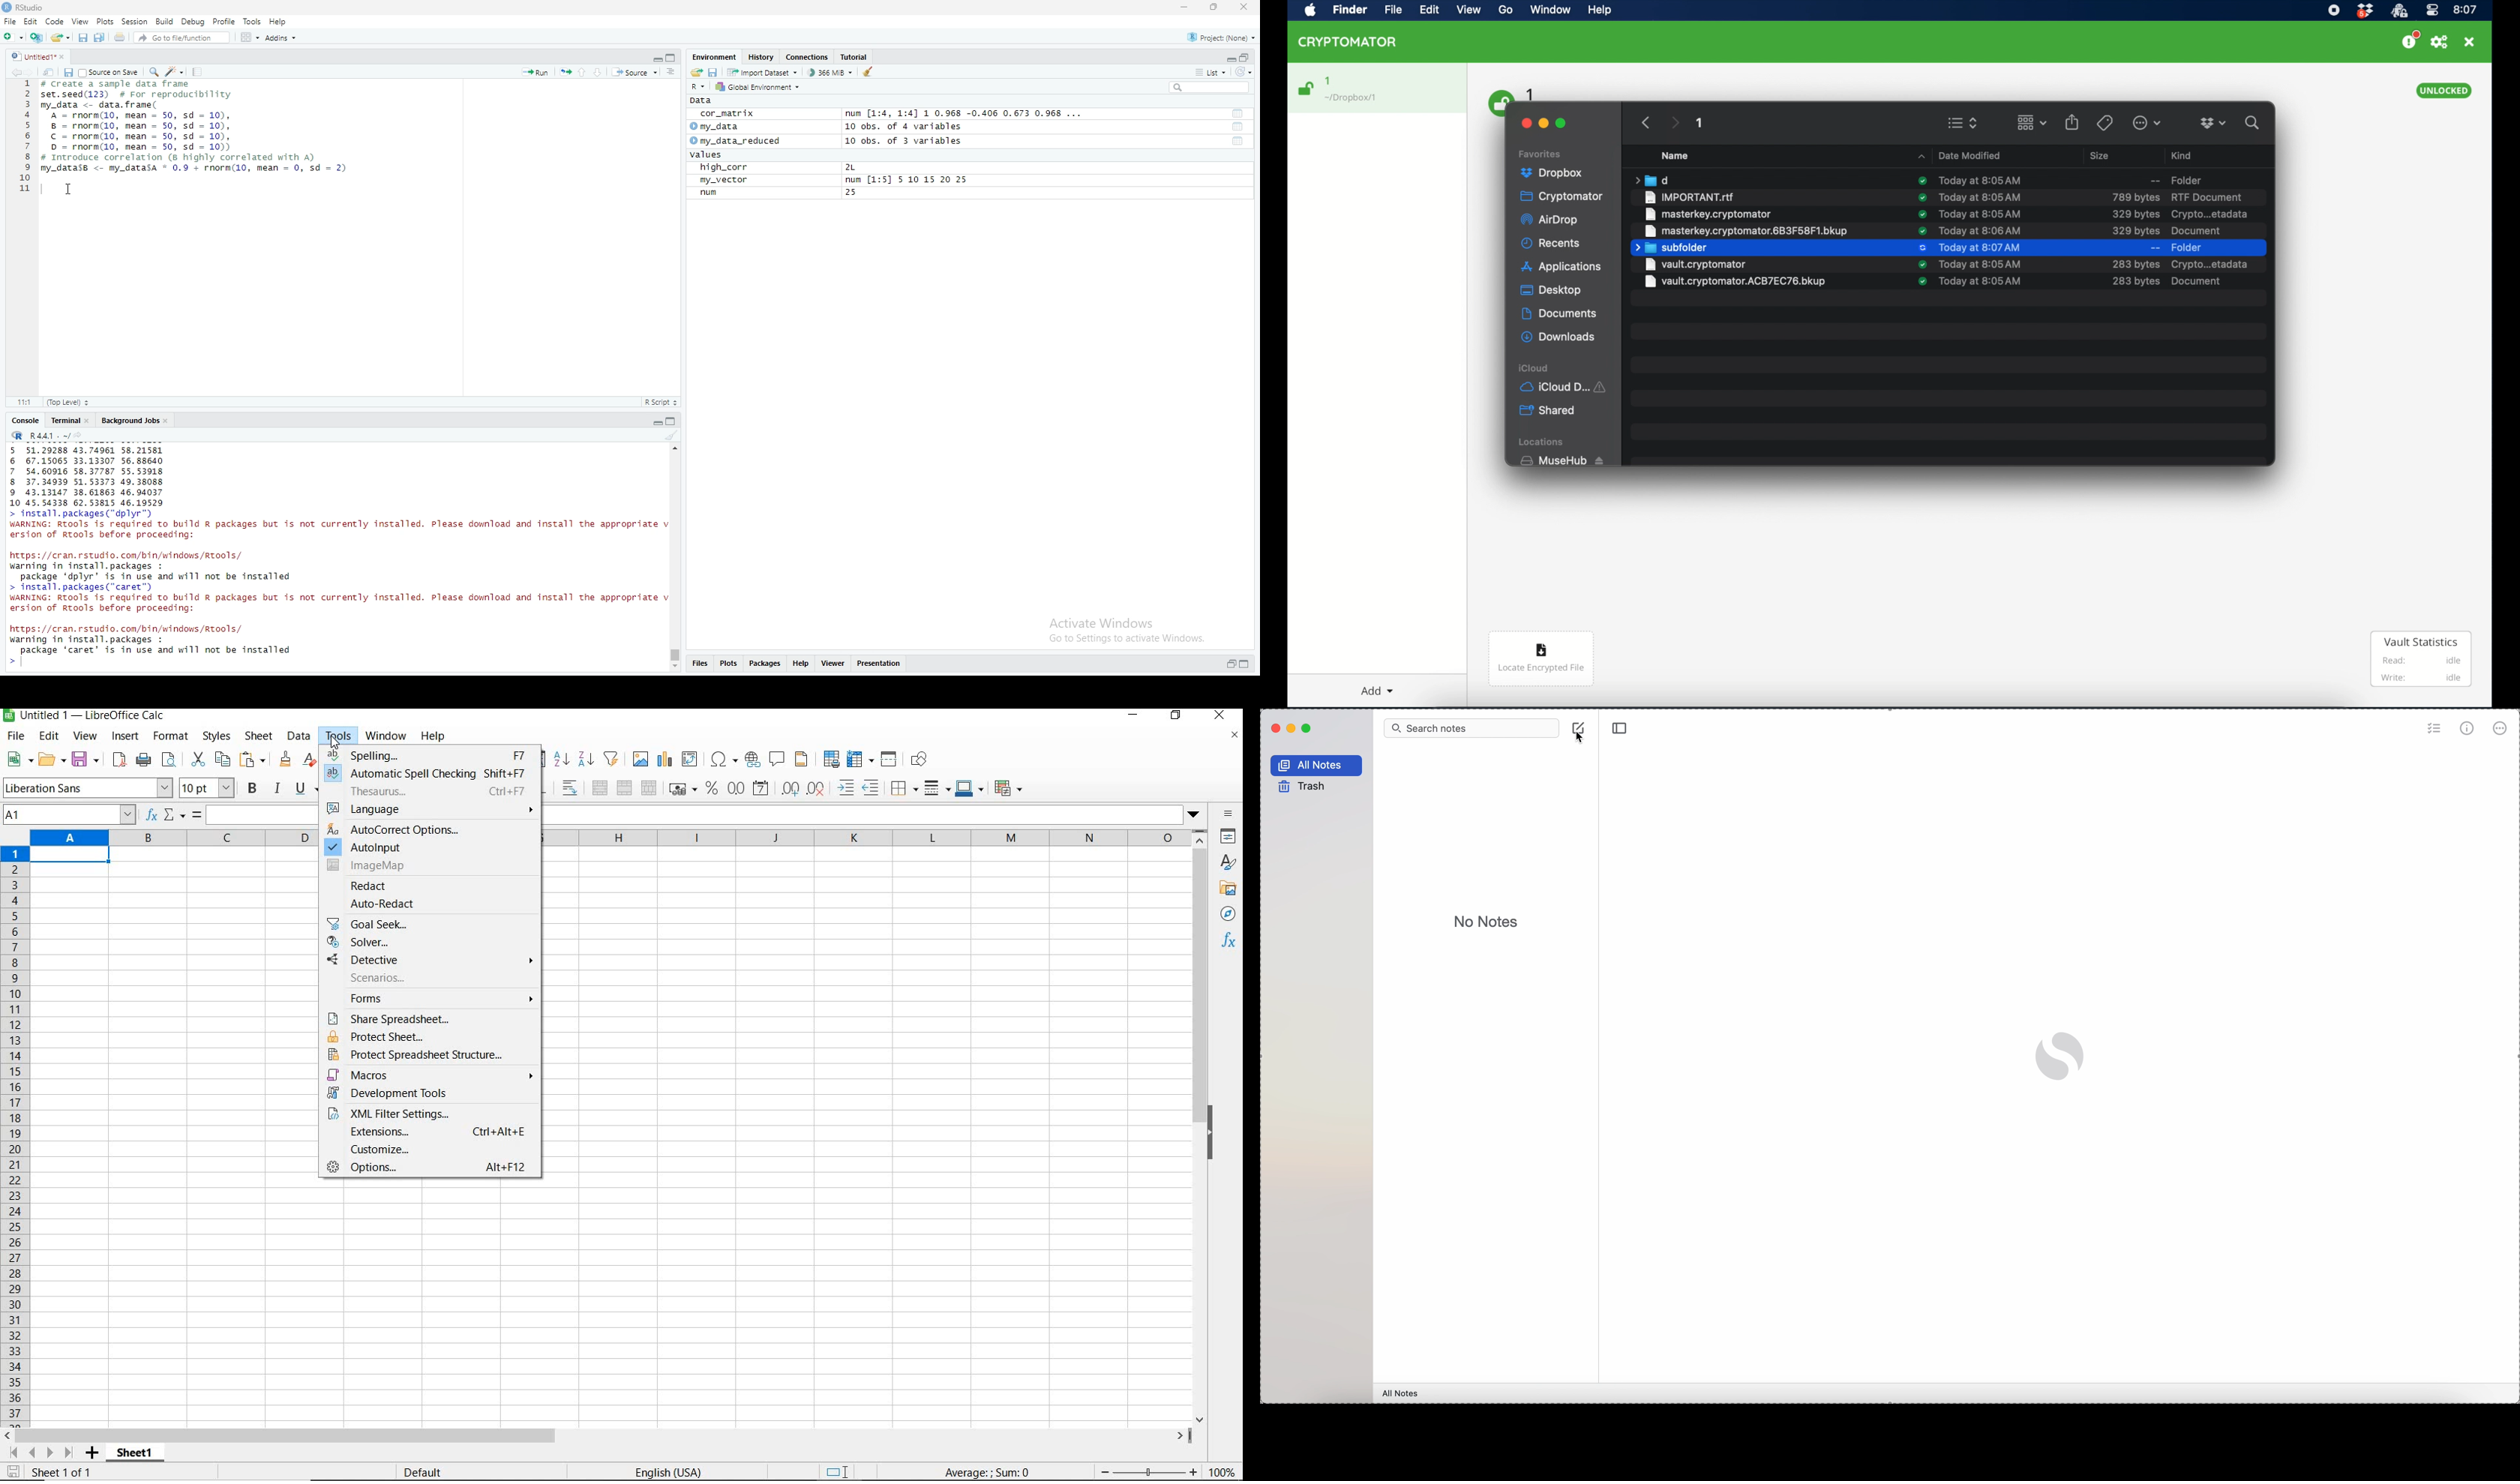  I want to click on save, so click(714, 72).